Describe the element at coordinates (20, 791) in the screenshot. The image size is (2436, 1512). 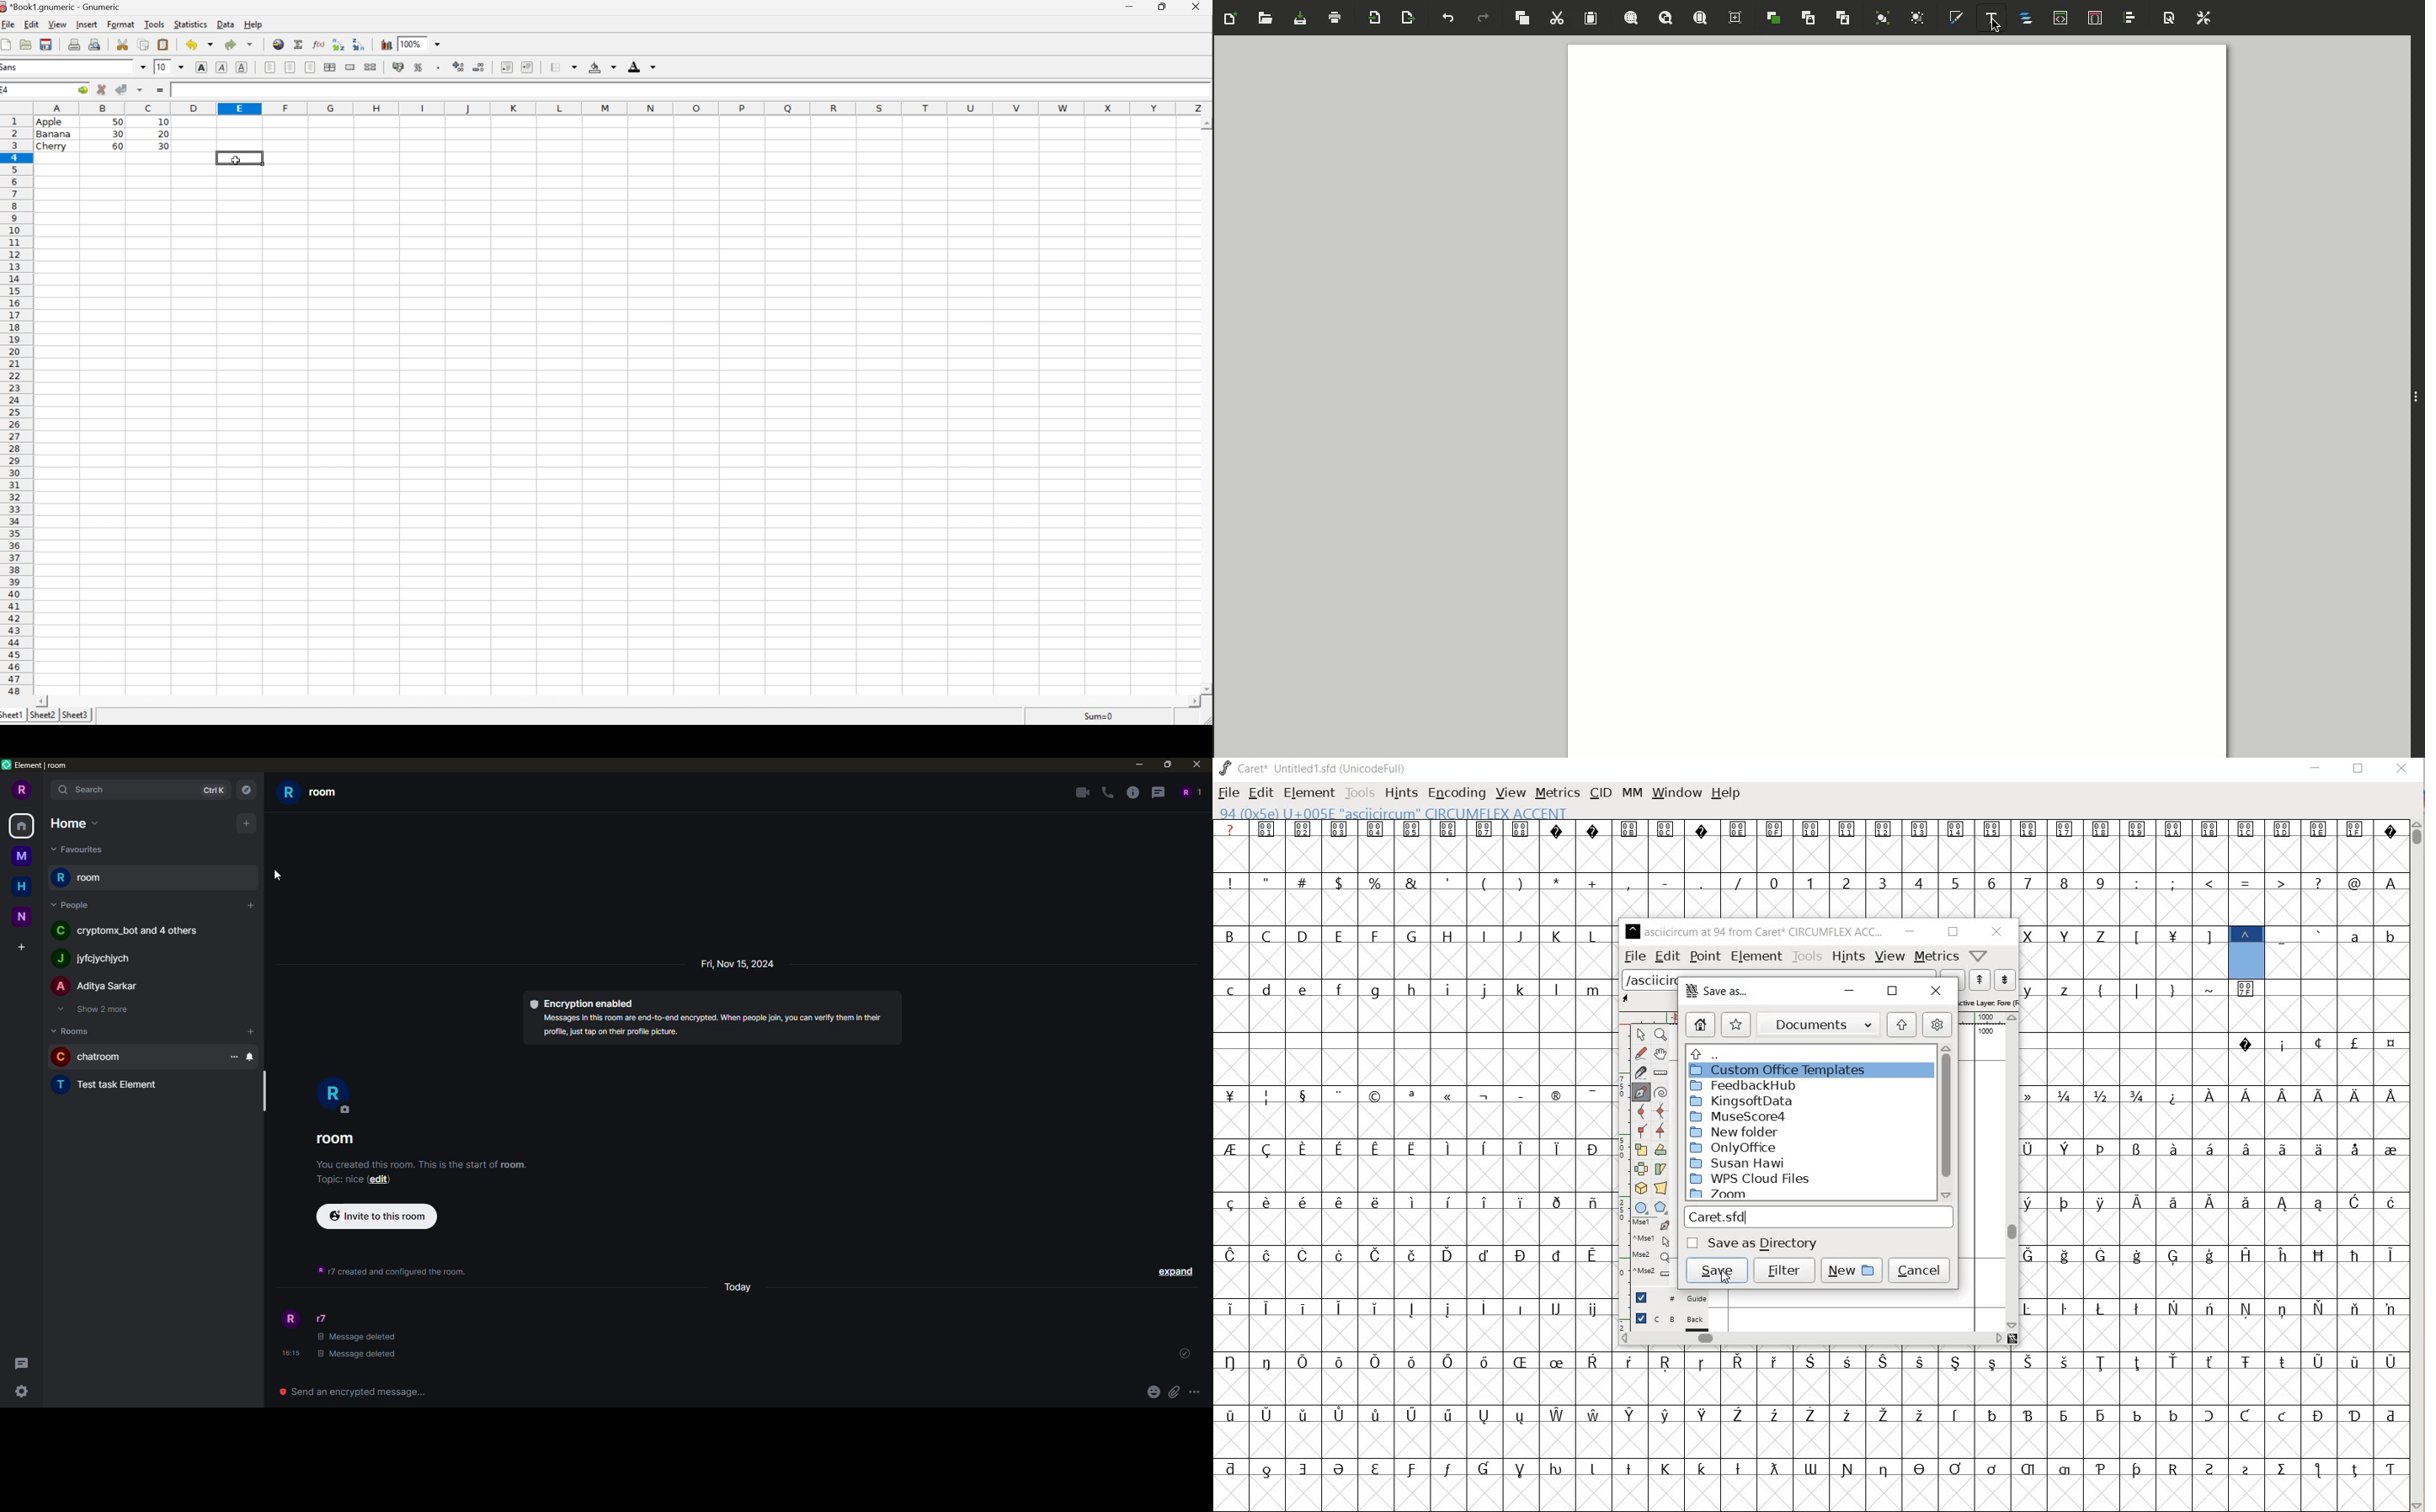
I see `r` at that location.